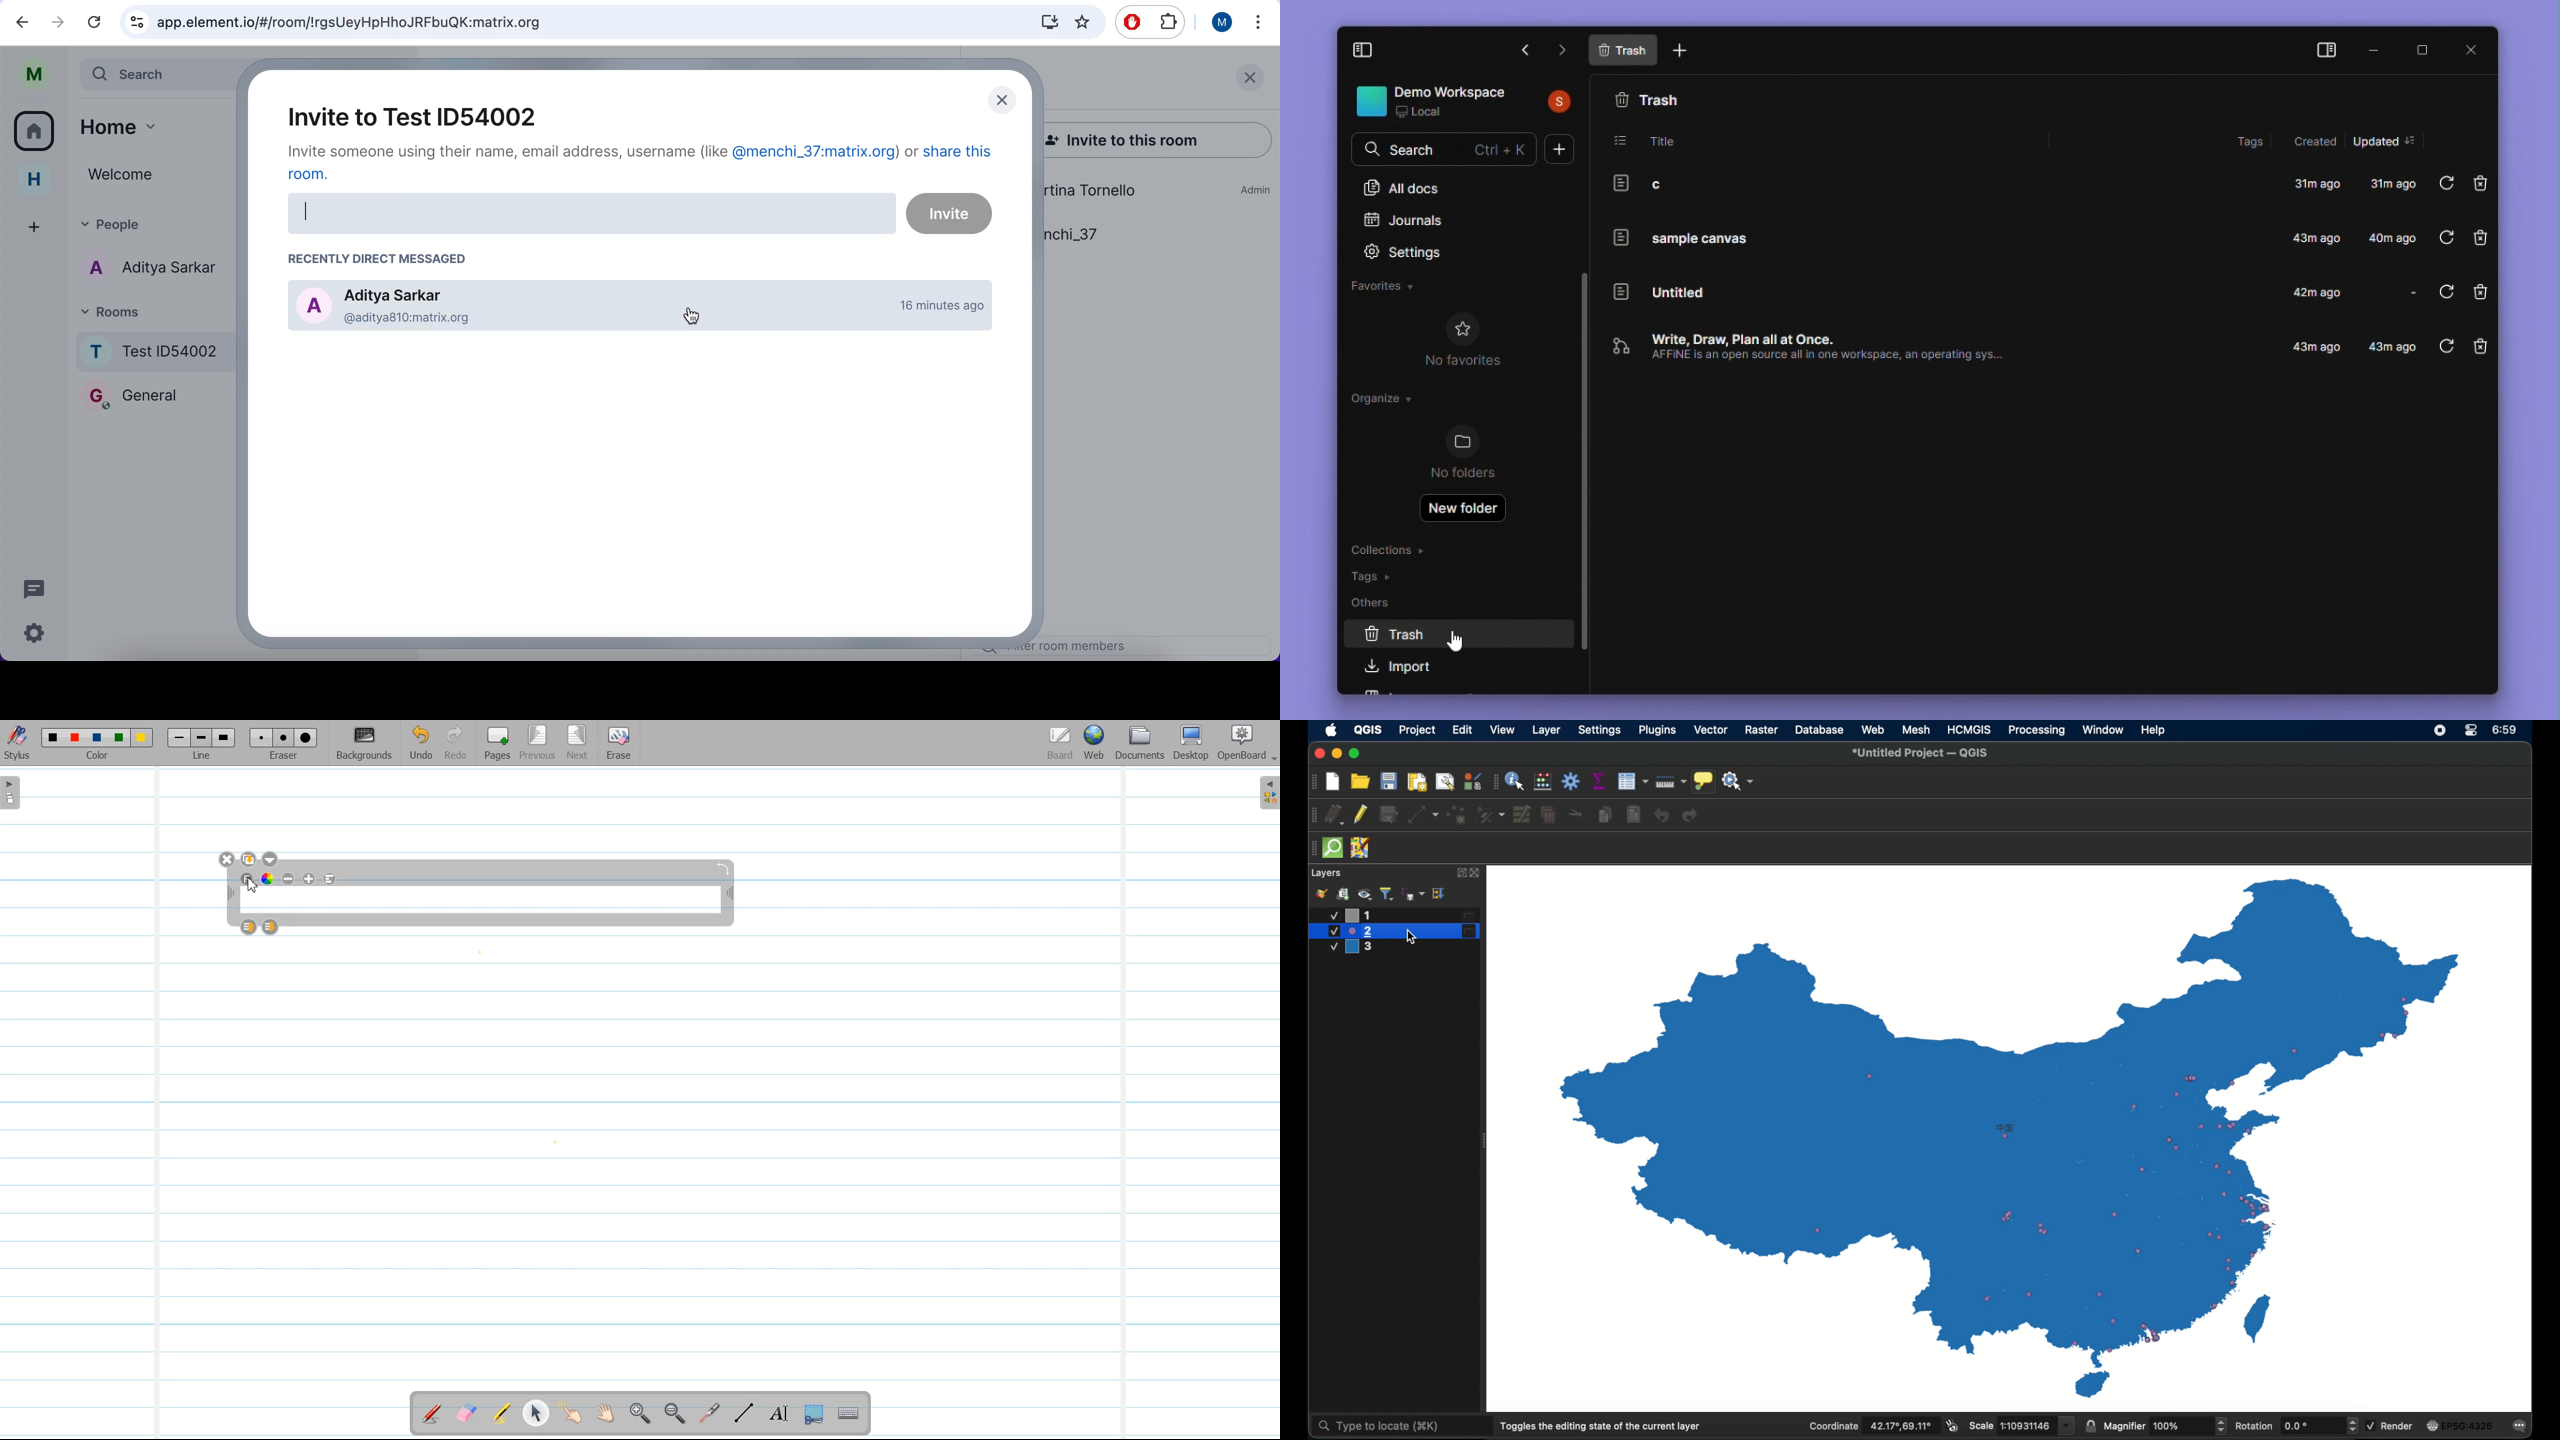 The width and height of the screenshot is (2576, 1456). I want to click on window, so click(2103, 731).